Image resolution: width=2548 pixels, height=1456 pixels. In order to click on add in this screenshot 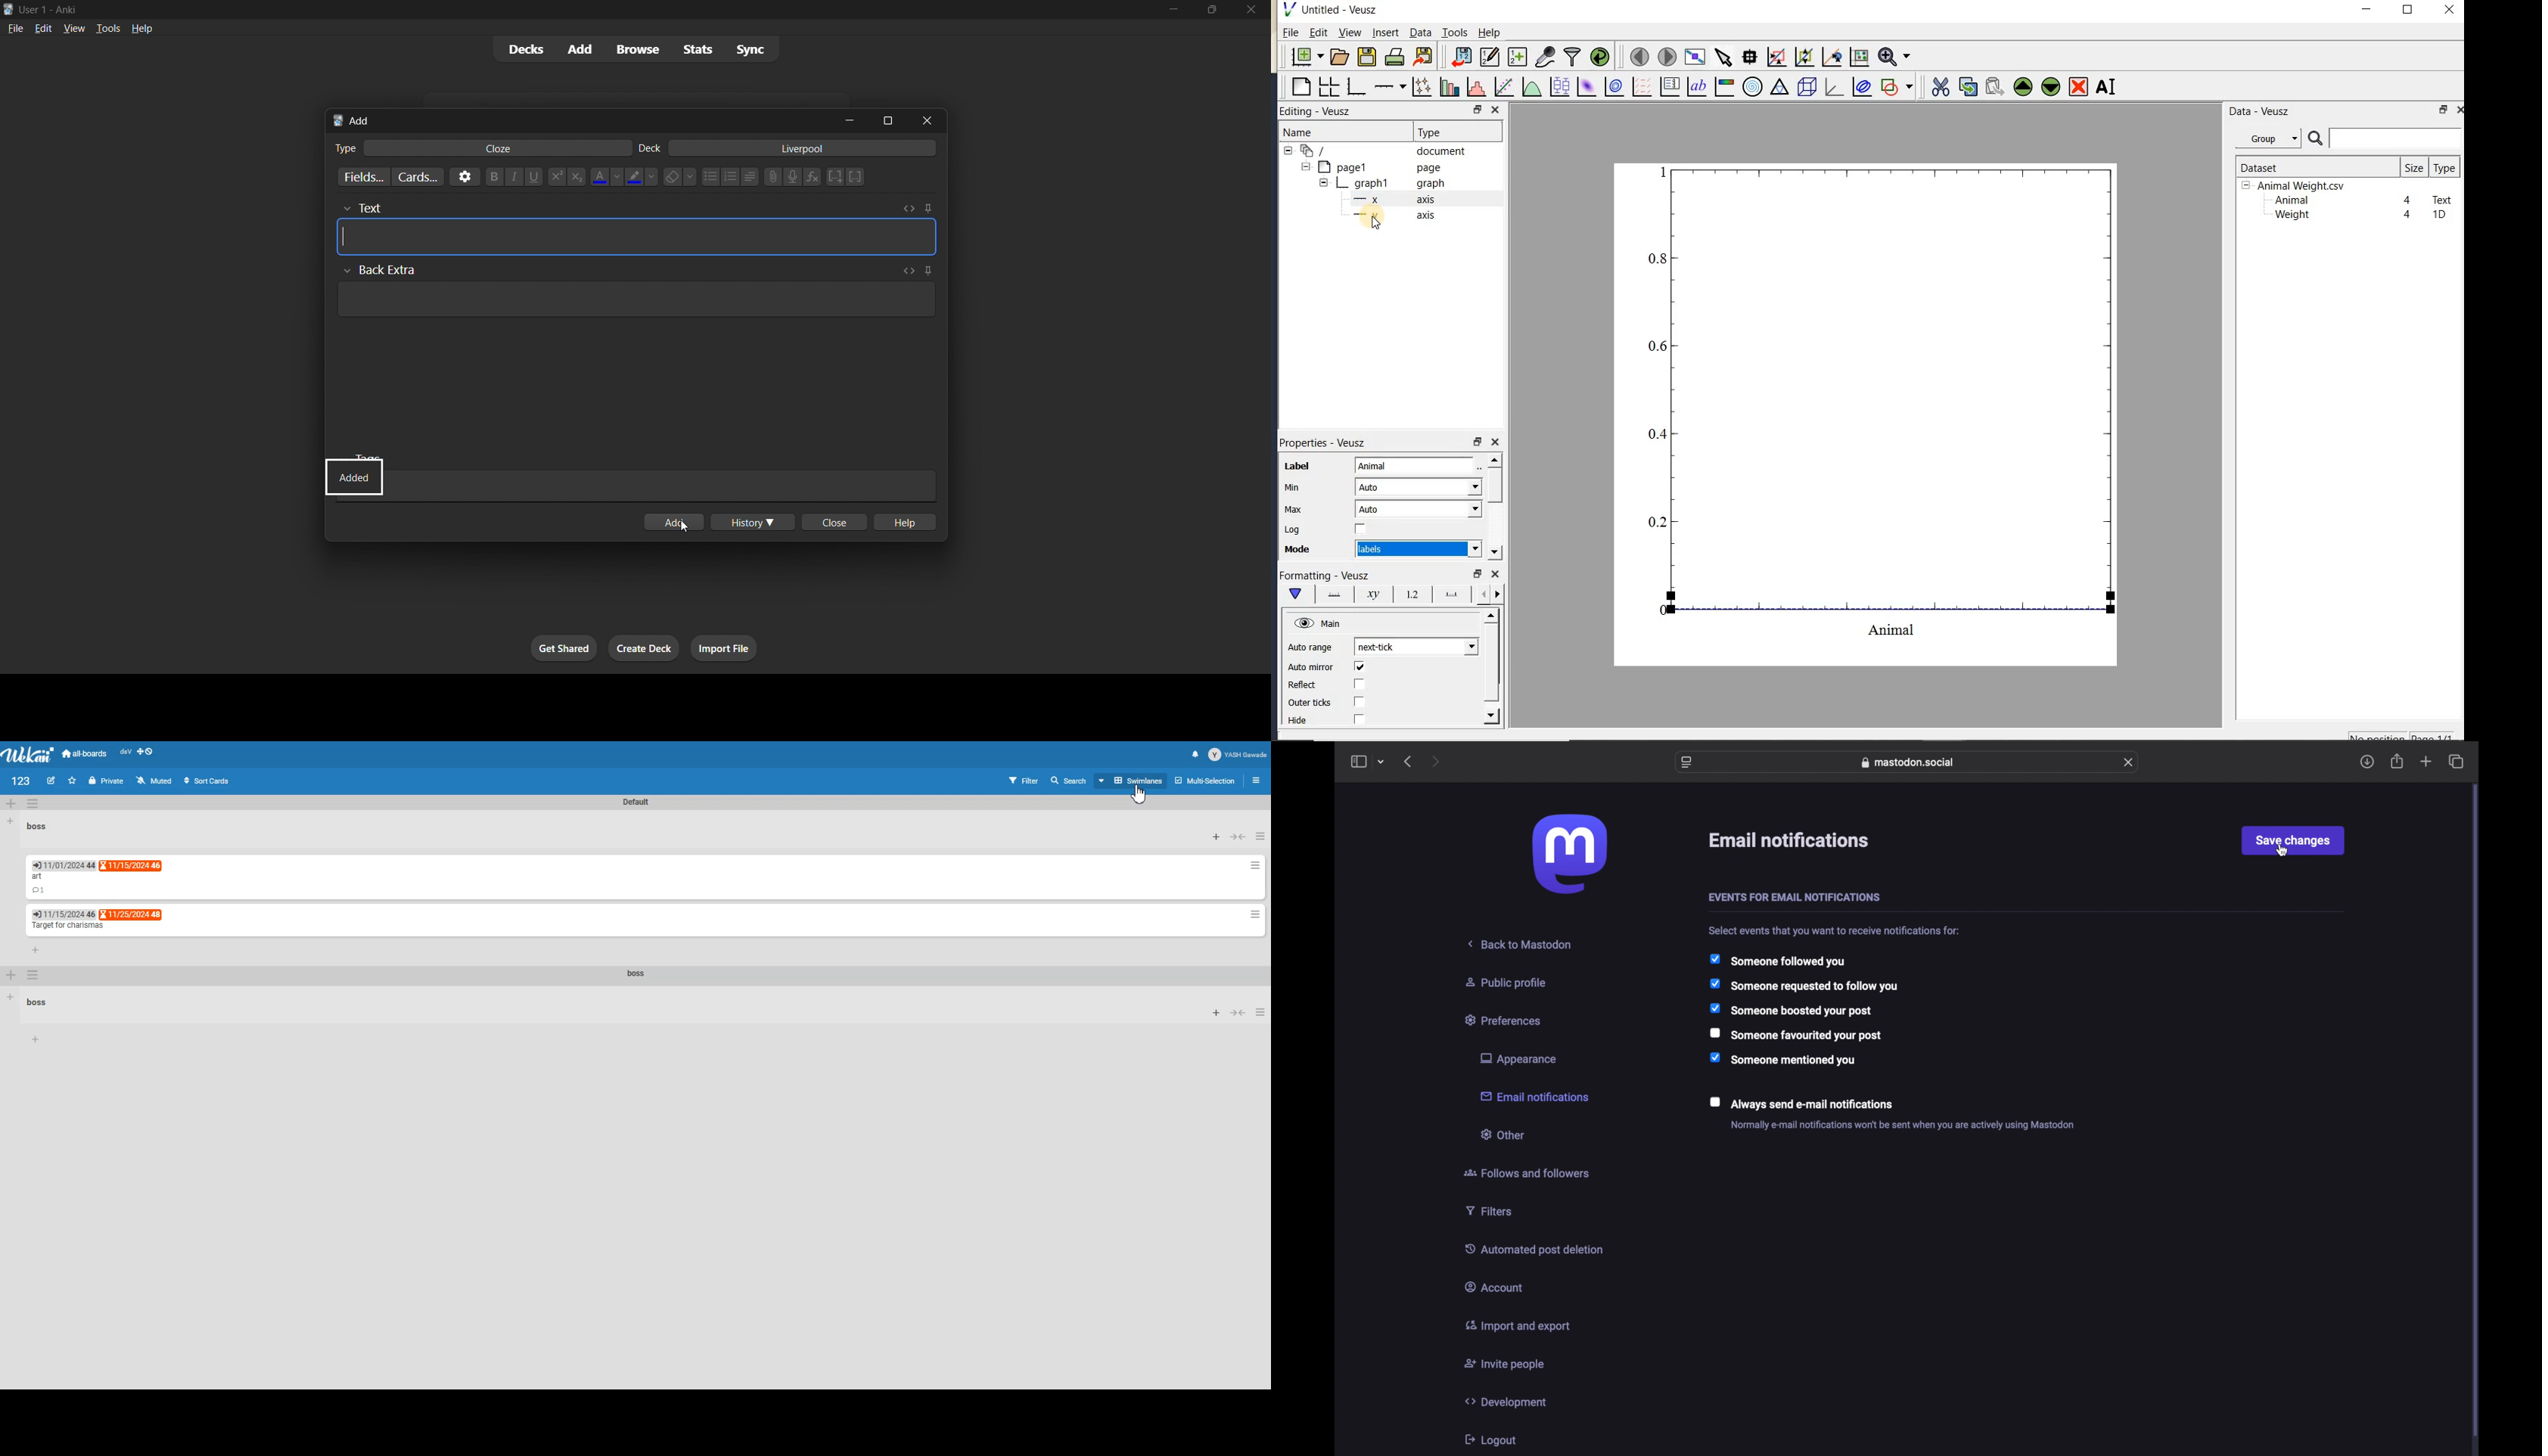, I will do `click(584, 50)`.